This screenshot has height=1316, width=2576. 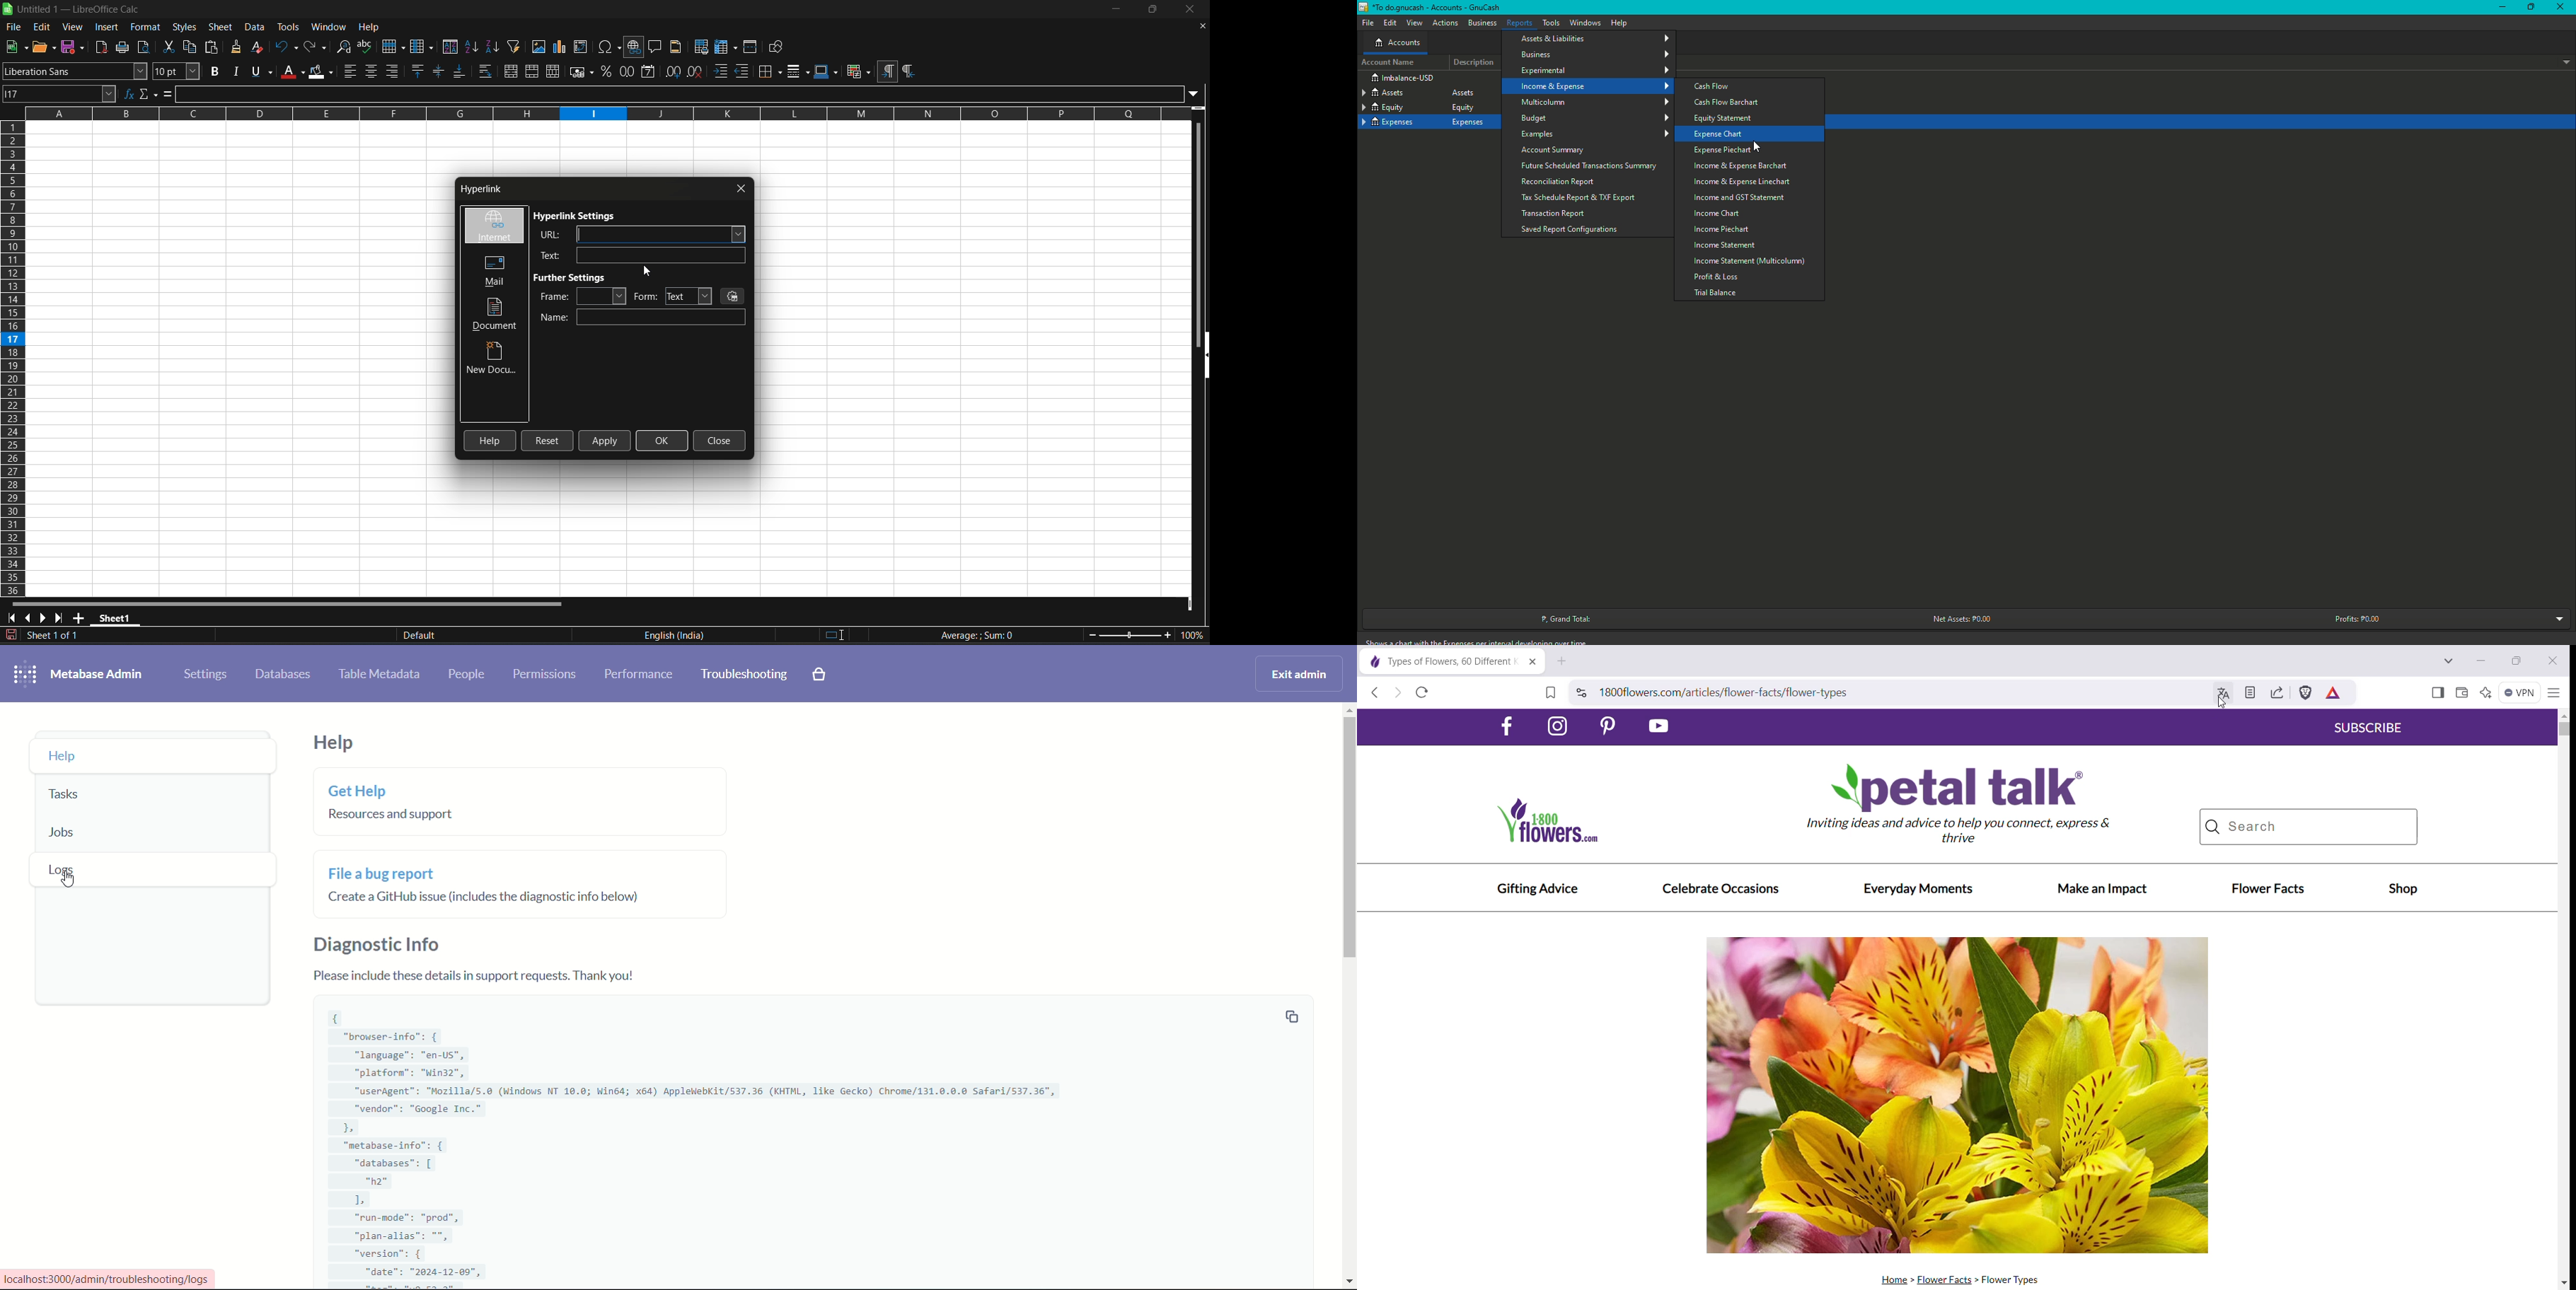 I want to click on print, so click(x=125, y=47).